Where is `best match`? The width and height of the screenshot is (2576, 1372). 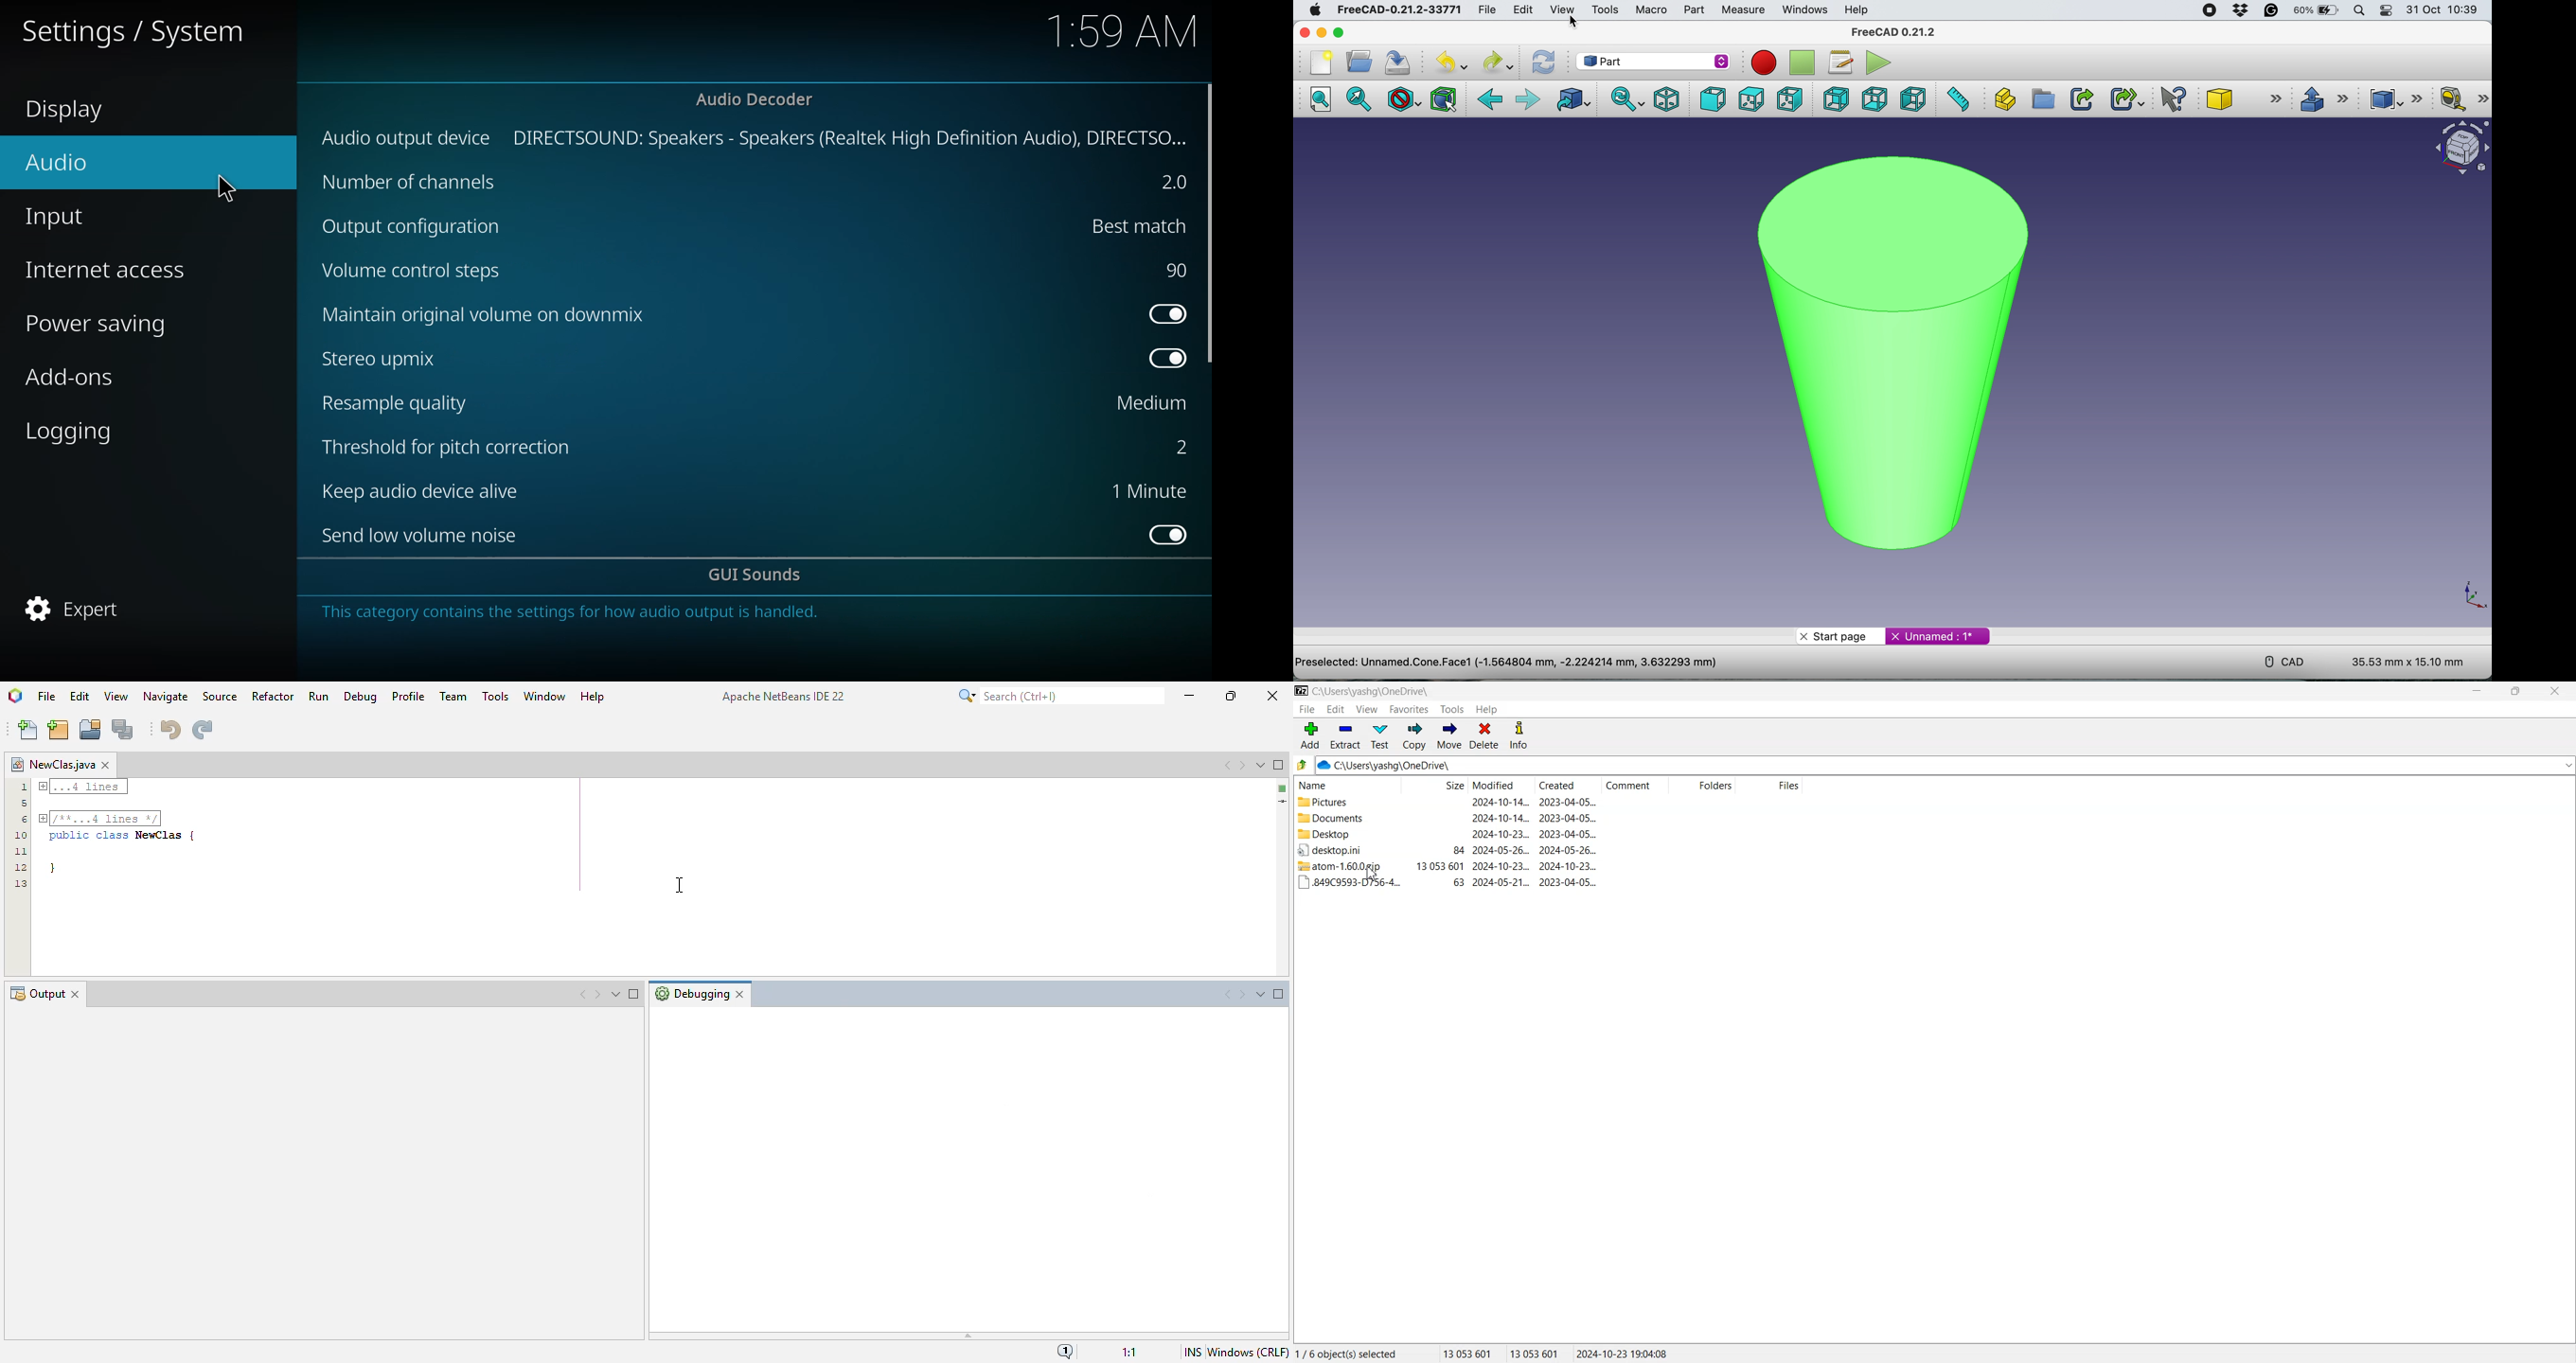 best match is located at coordinates (1131, 225).